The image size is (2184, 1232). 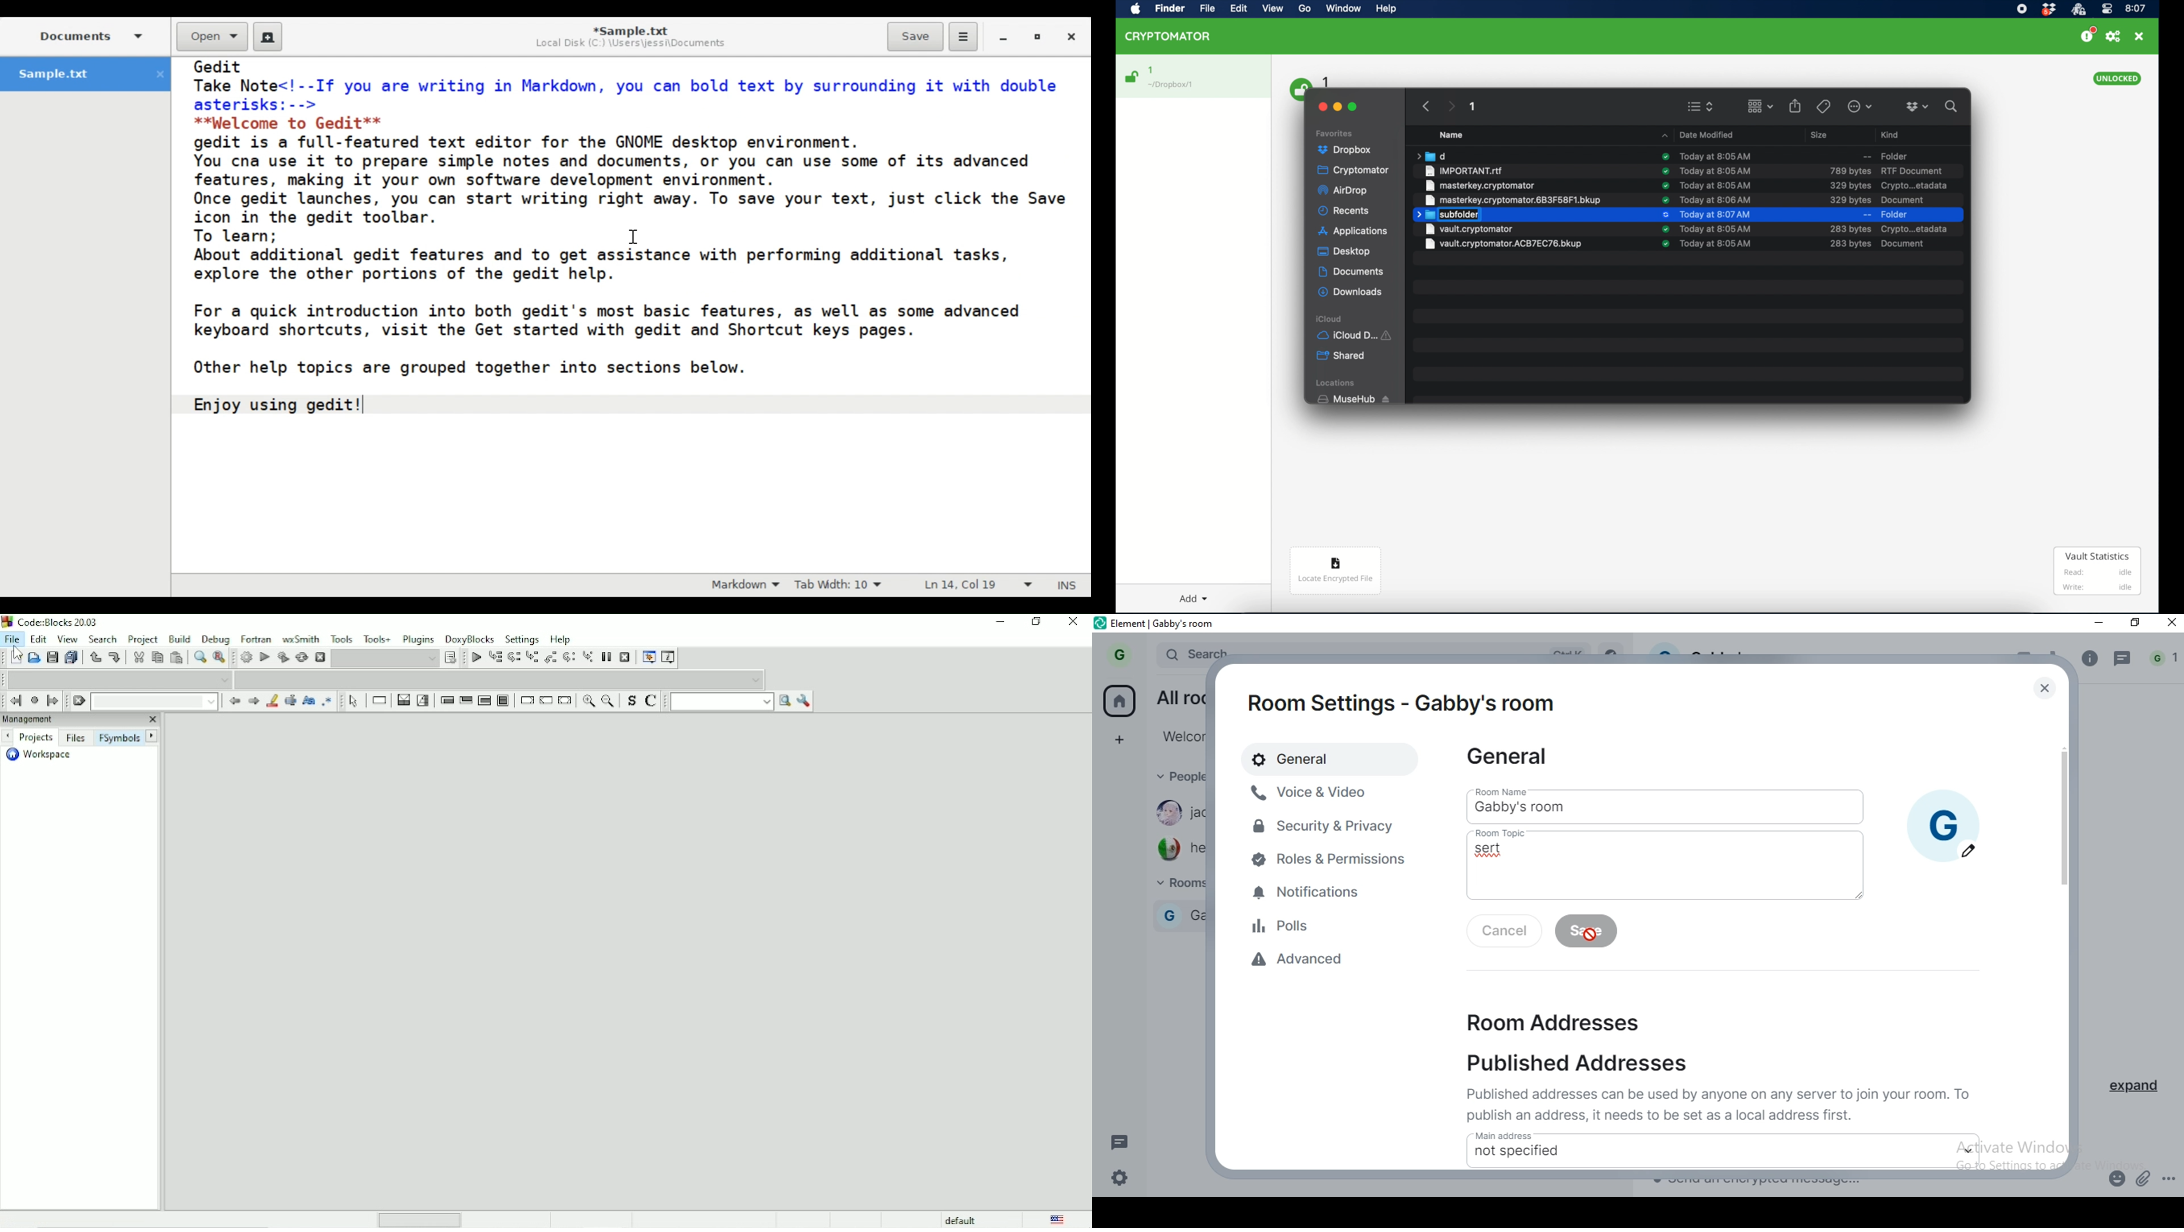 What do you see at coordinates (1347, 962) in the screenshot?
I see `advanced` at bounding box center [1347, 962].